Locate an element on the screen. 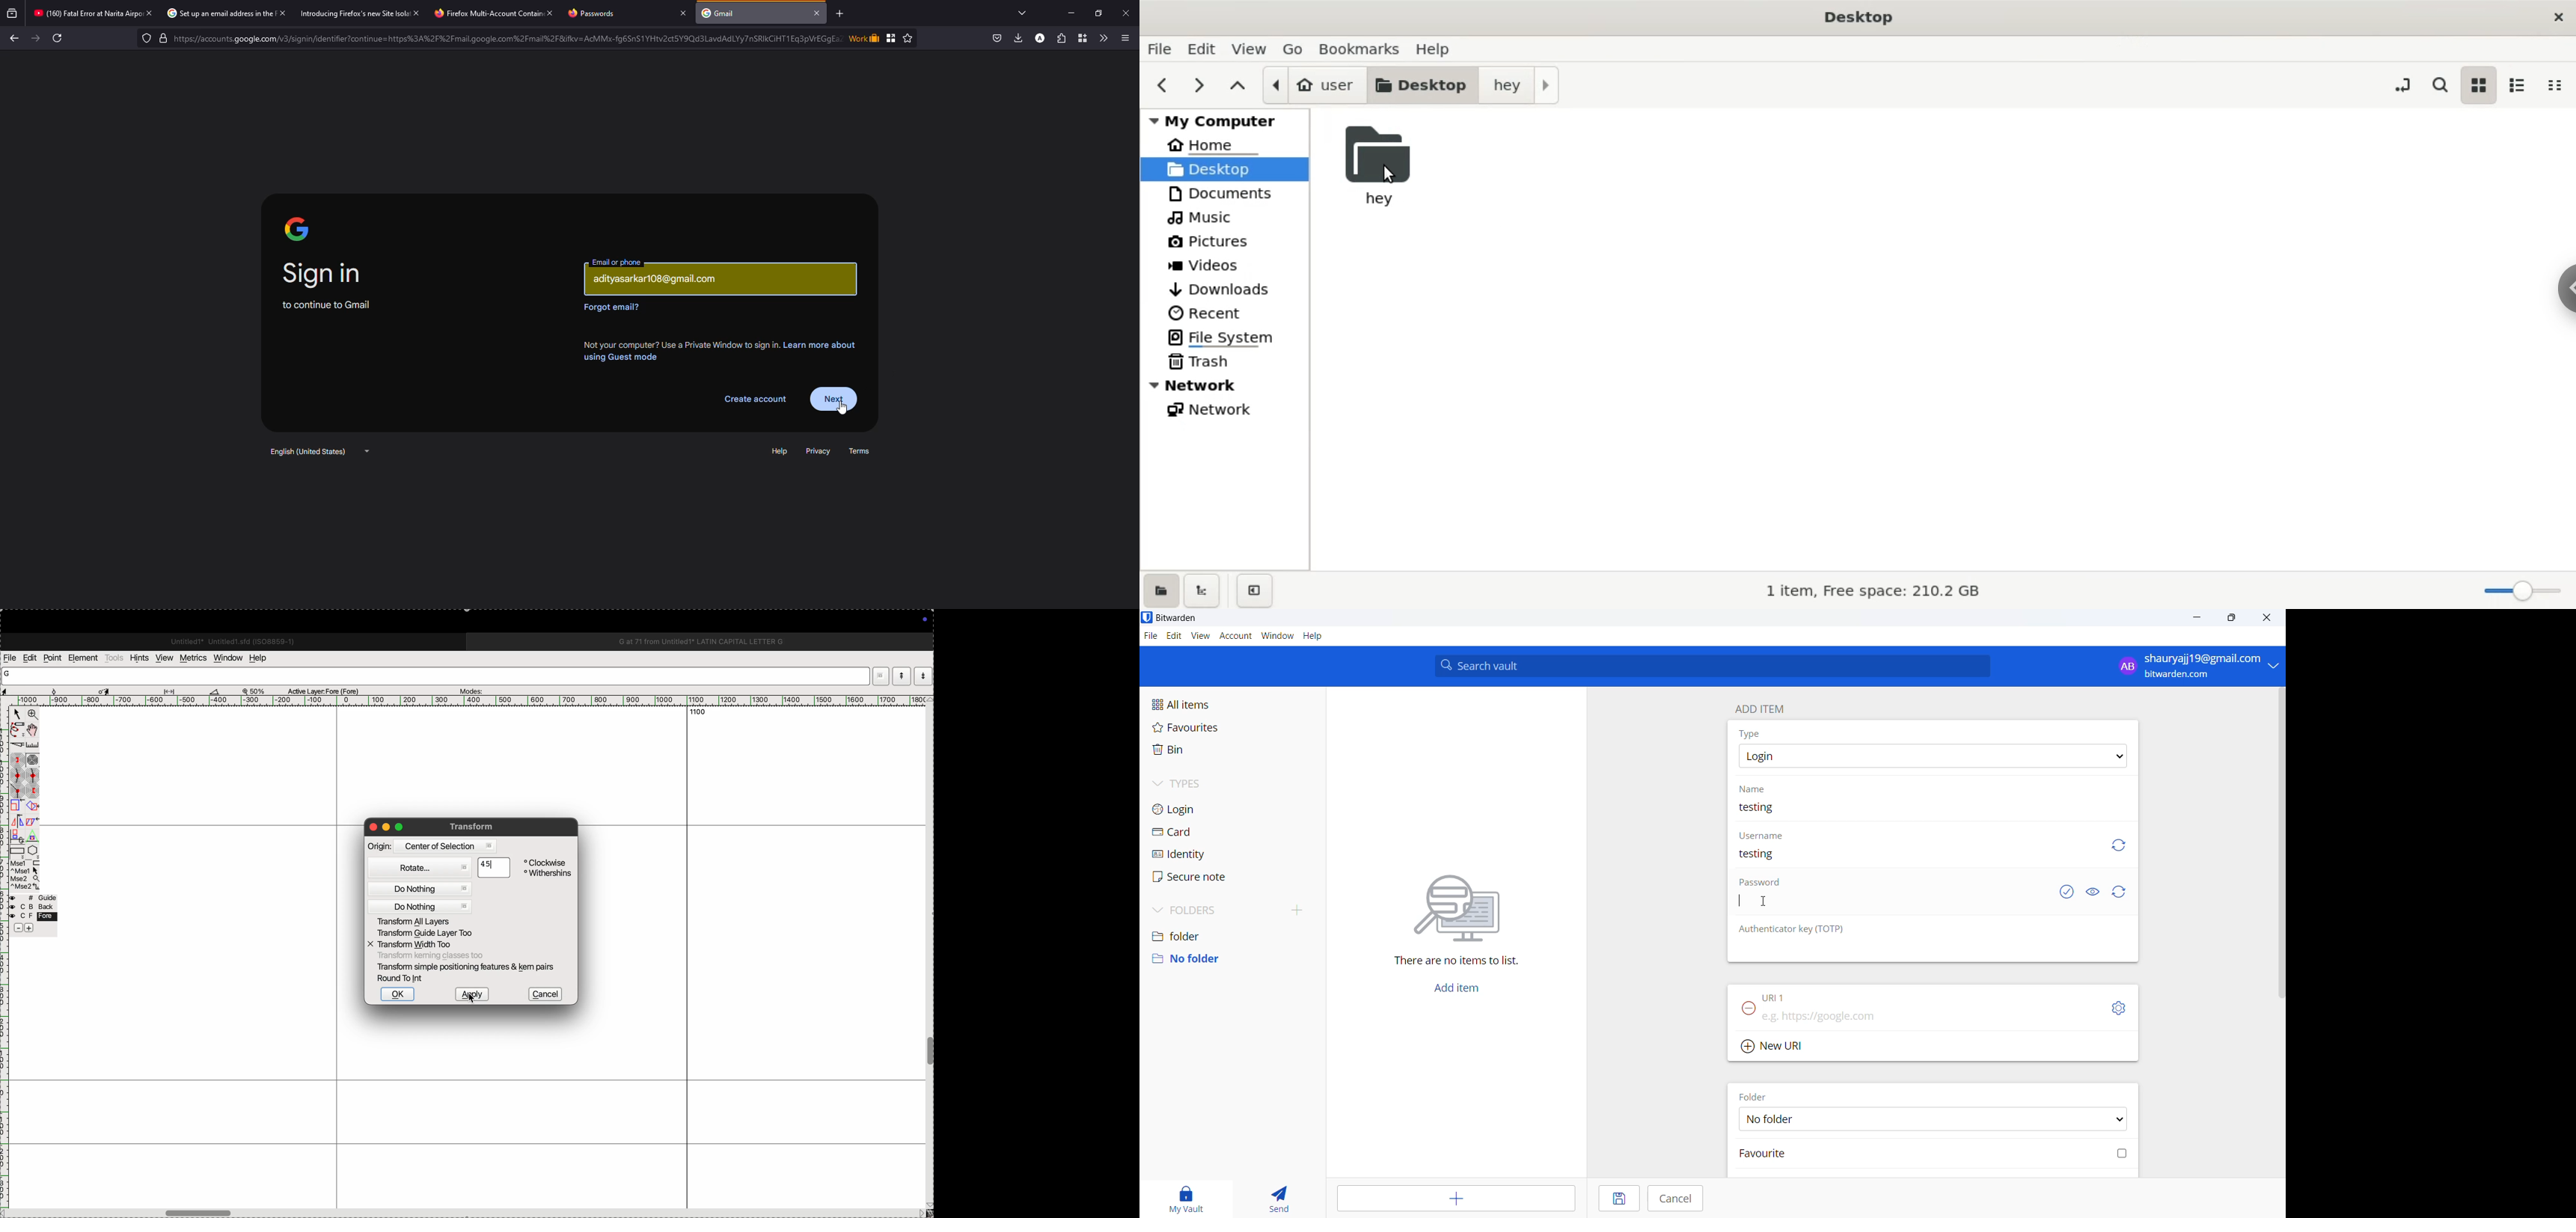  elements is located at coordinates (85, 658).